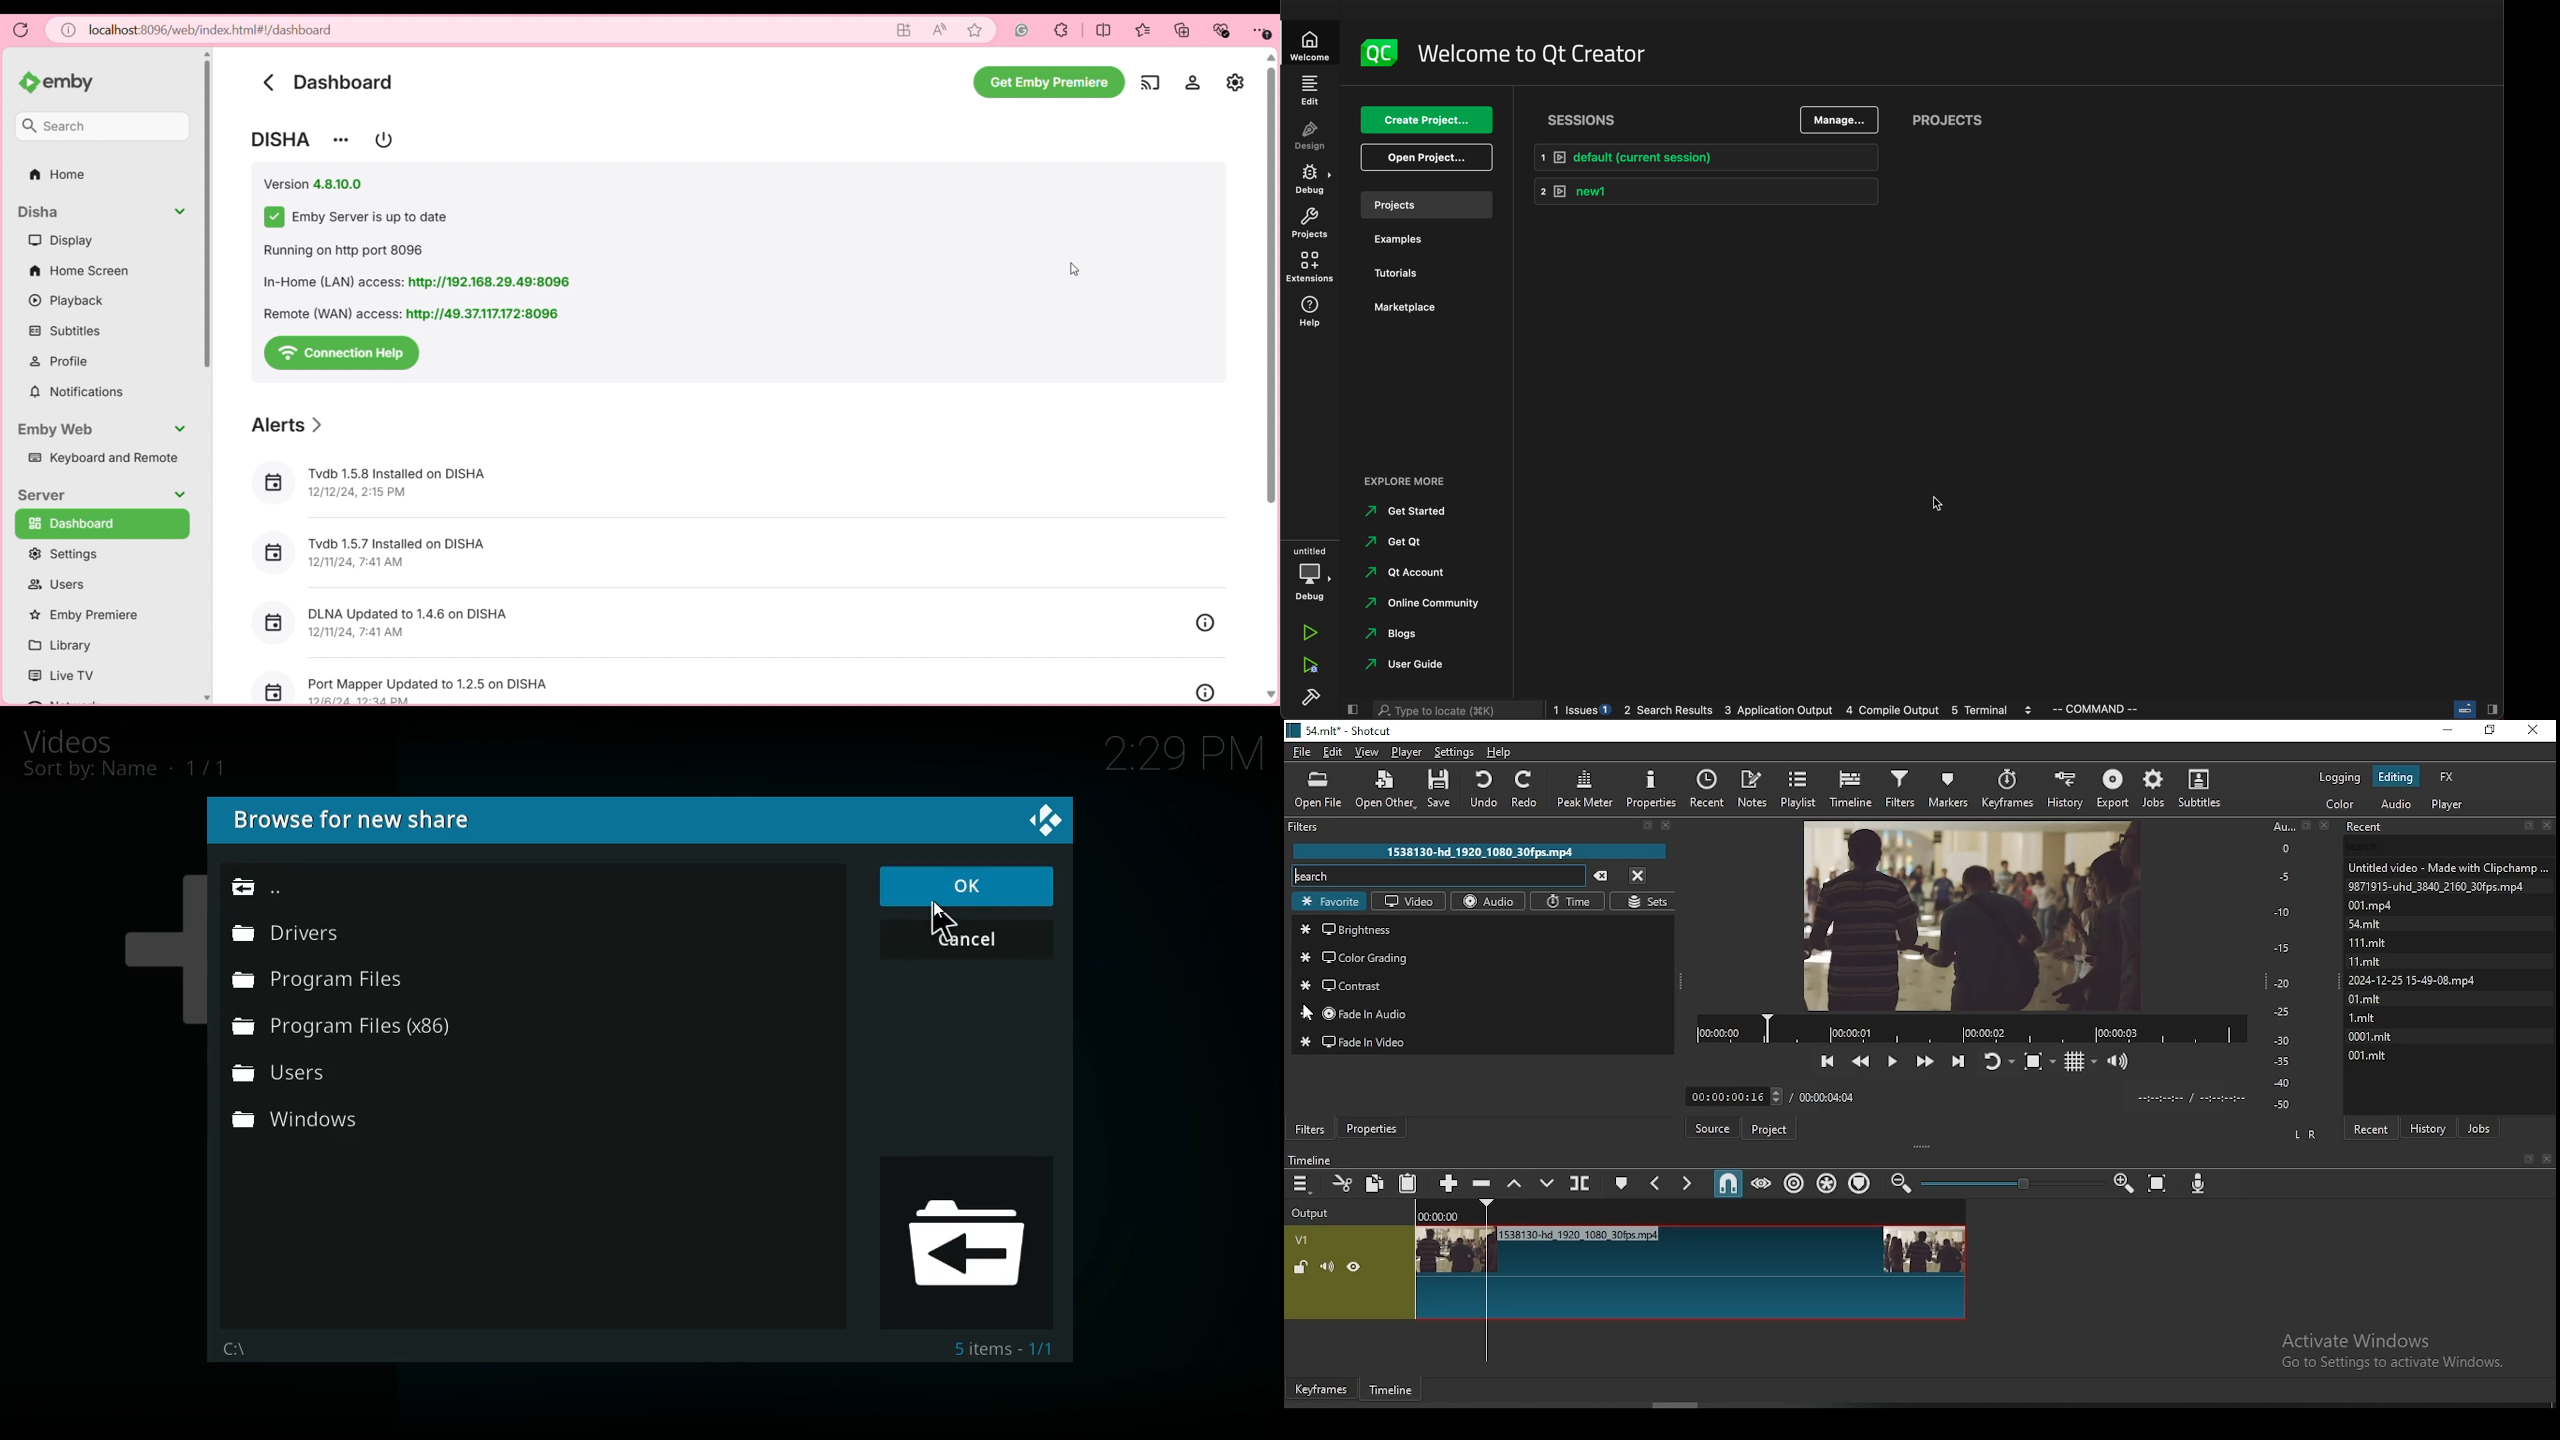 Image resolution: width=2576 pixels, height=1456 pixels. What do you see at coordinates (1861, 1182) in the screenshot?
I see `ripple markers` at bounding box center [1861, 1182].